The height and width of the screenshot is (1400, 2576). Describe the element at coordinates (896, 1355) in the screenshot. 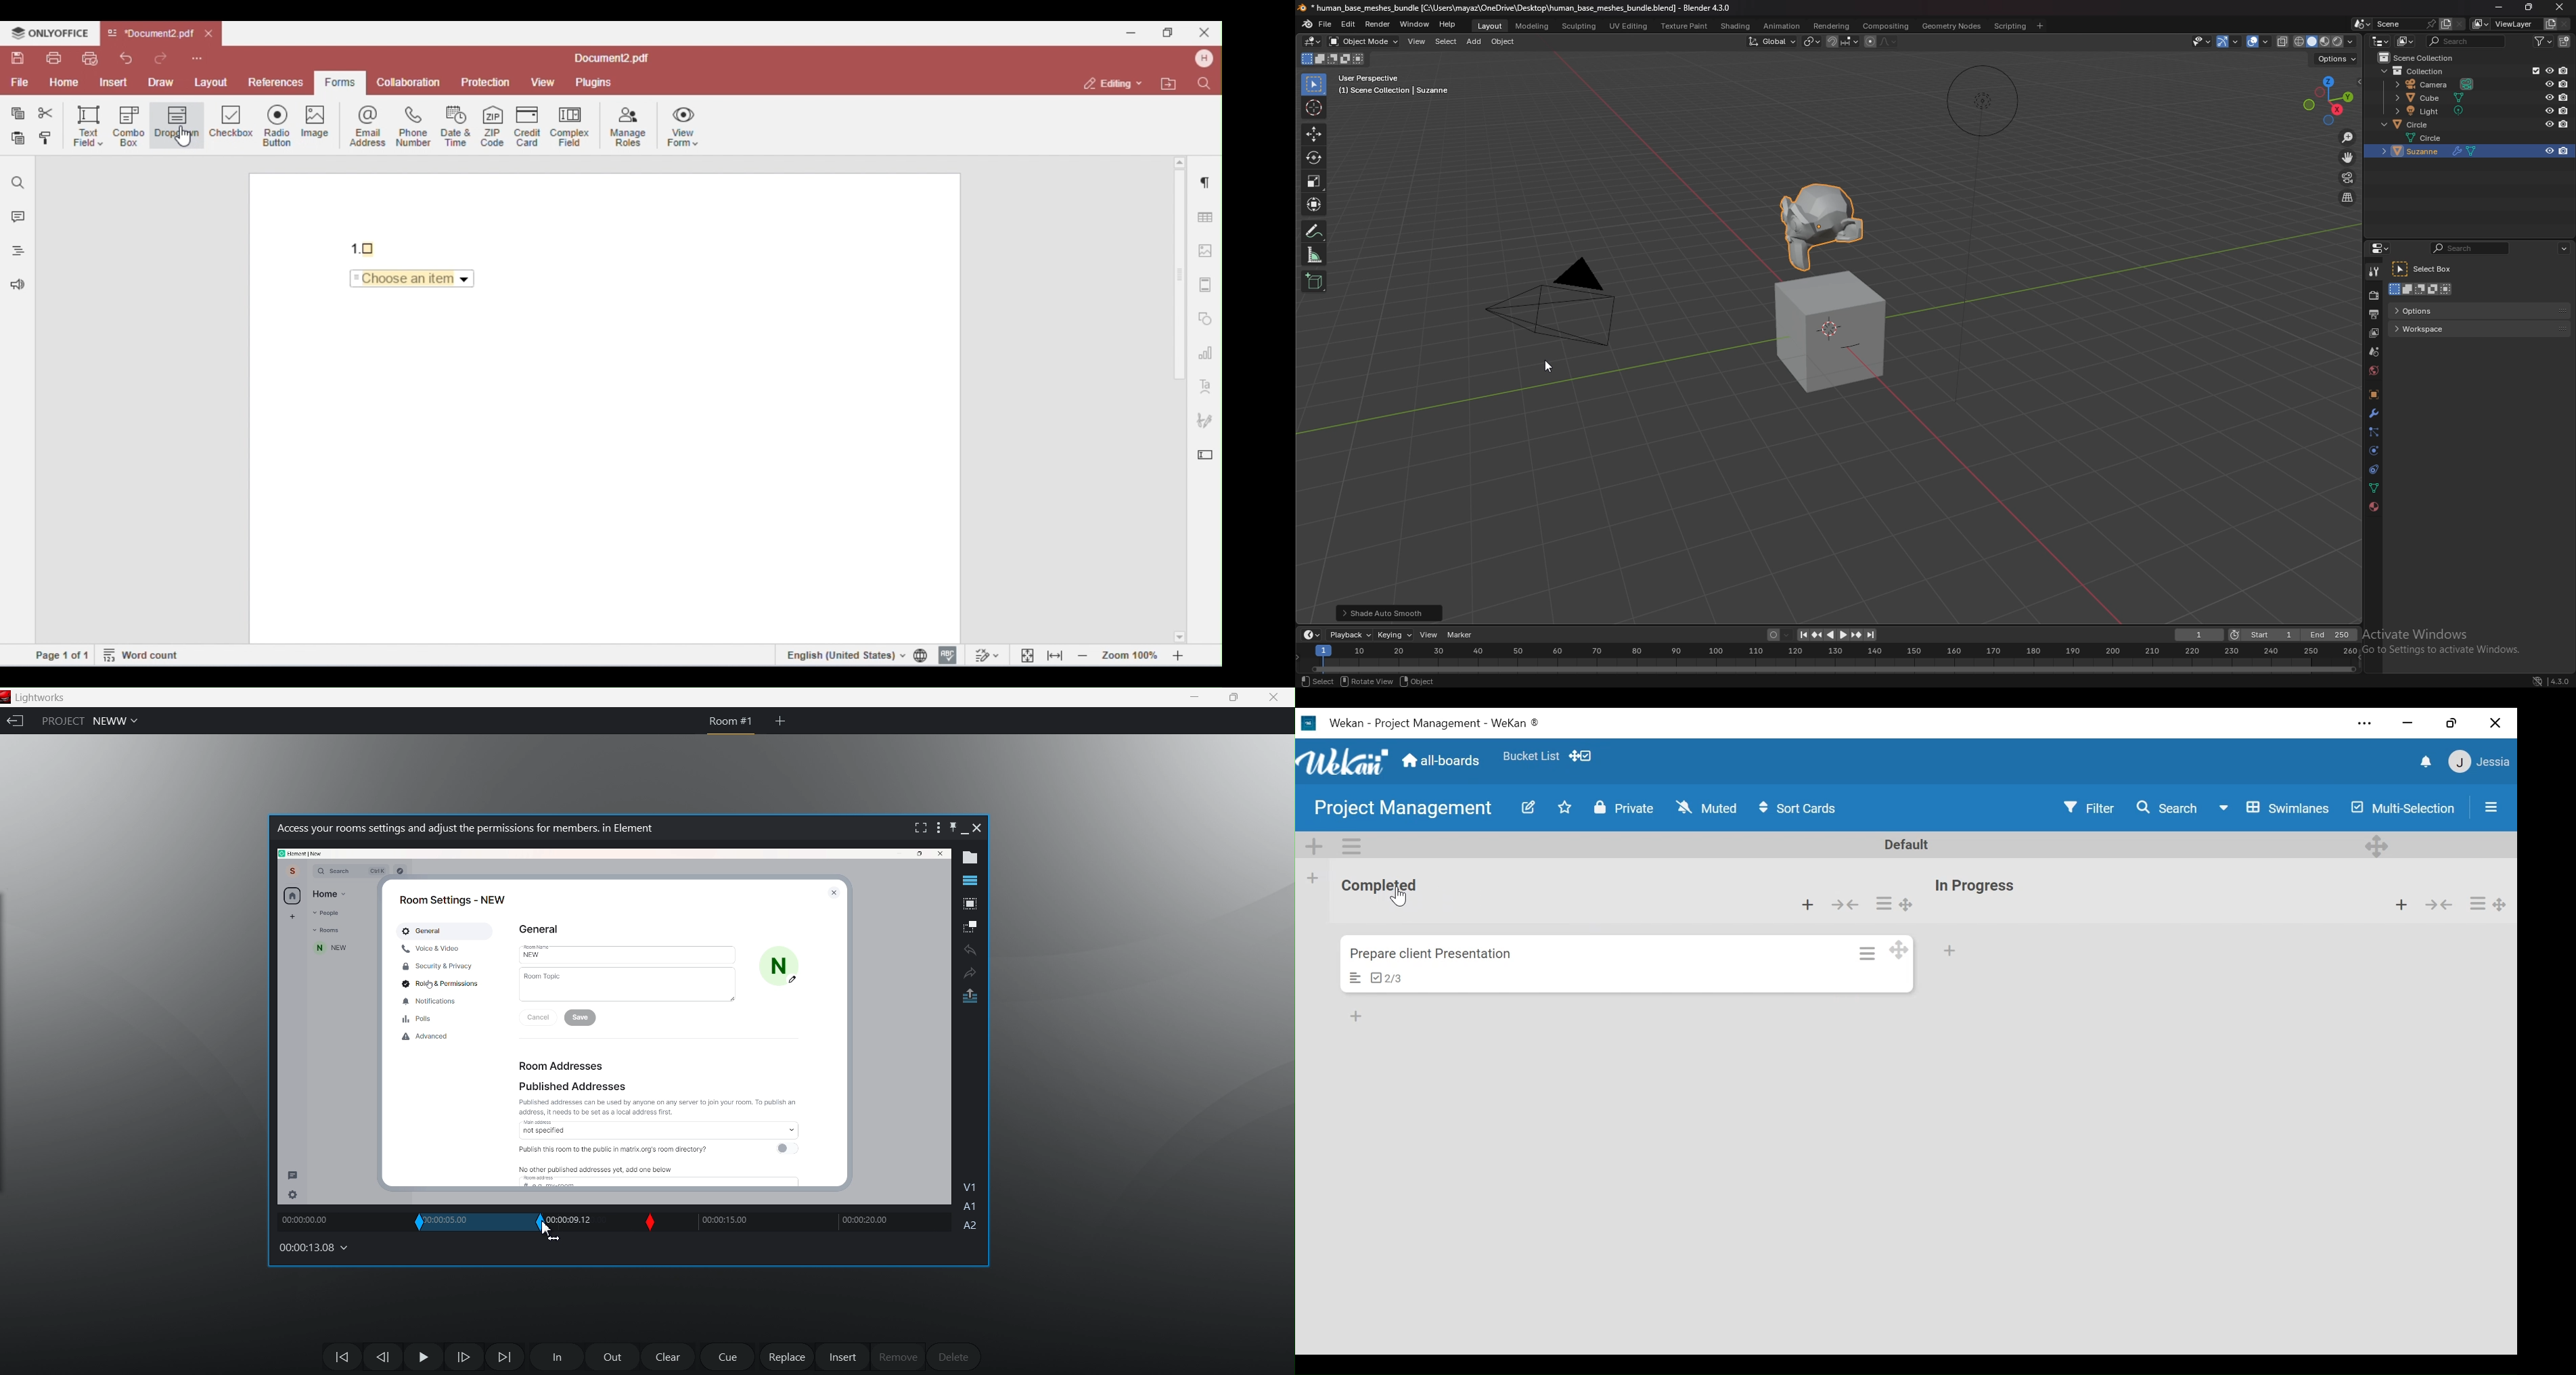

I see `remove` at that location.